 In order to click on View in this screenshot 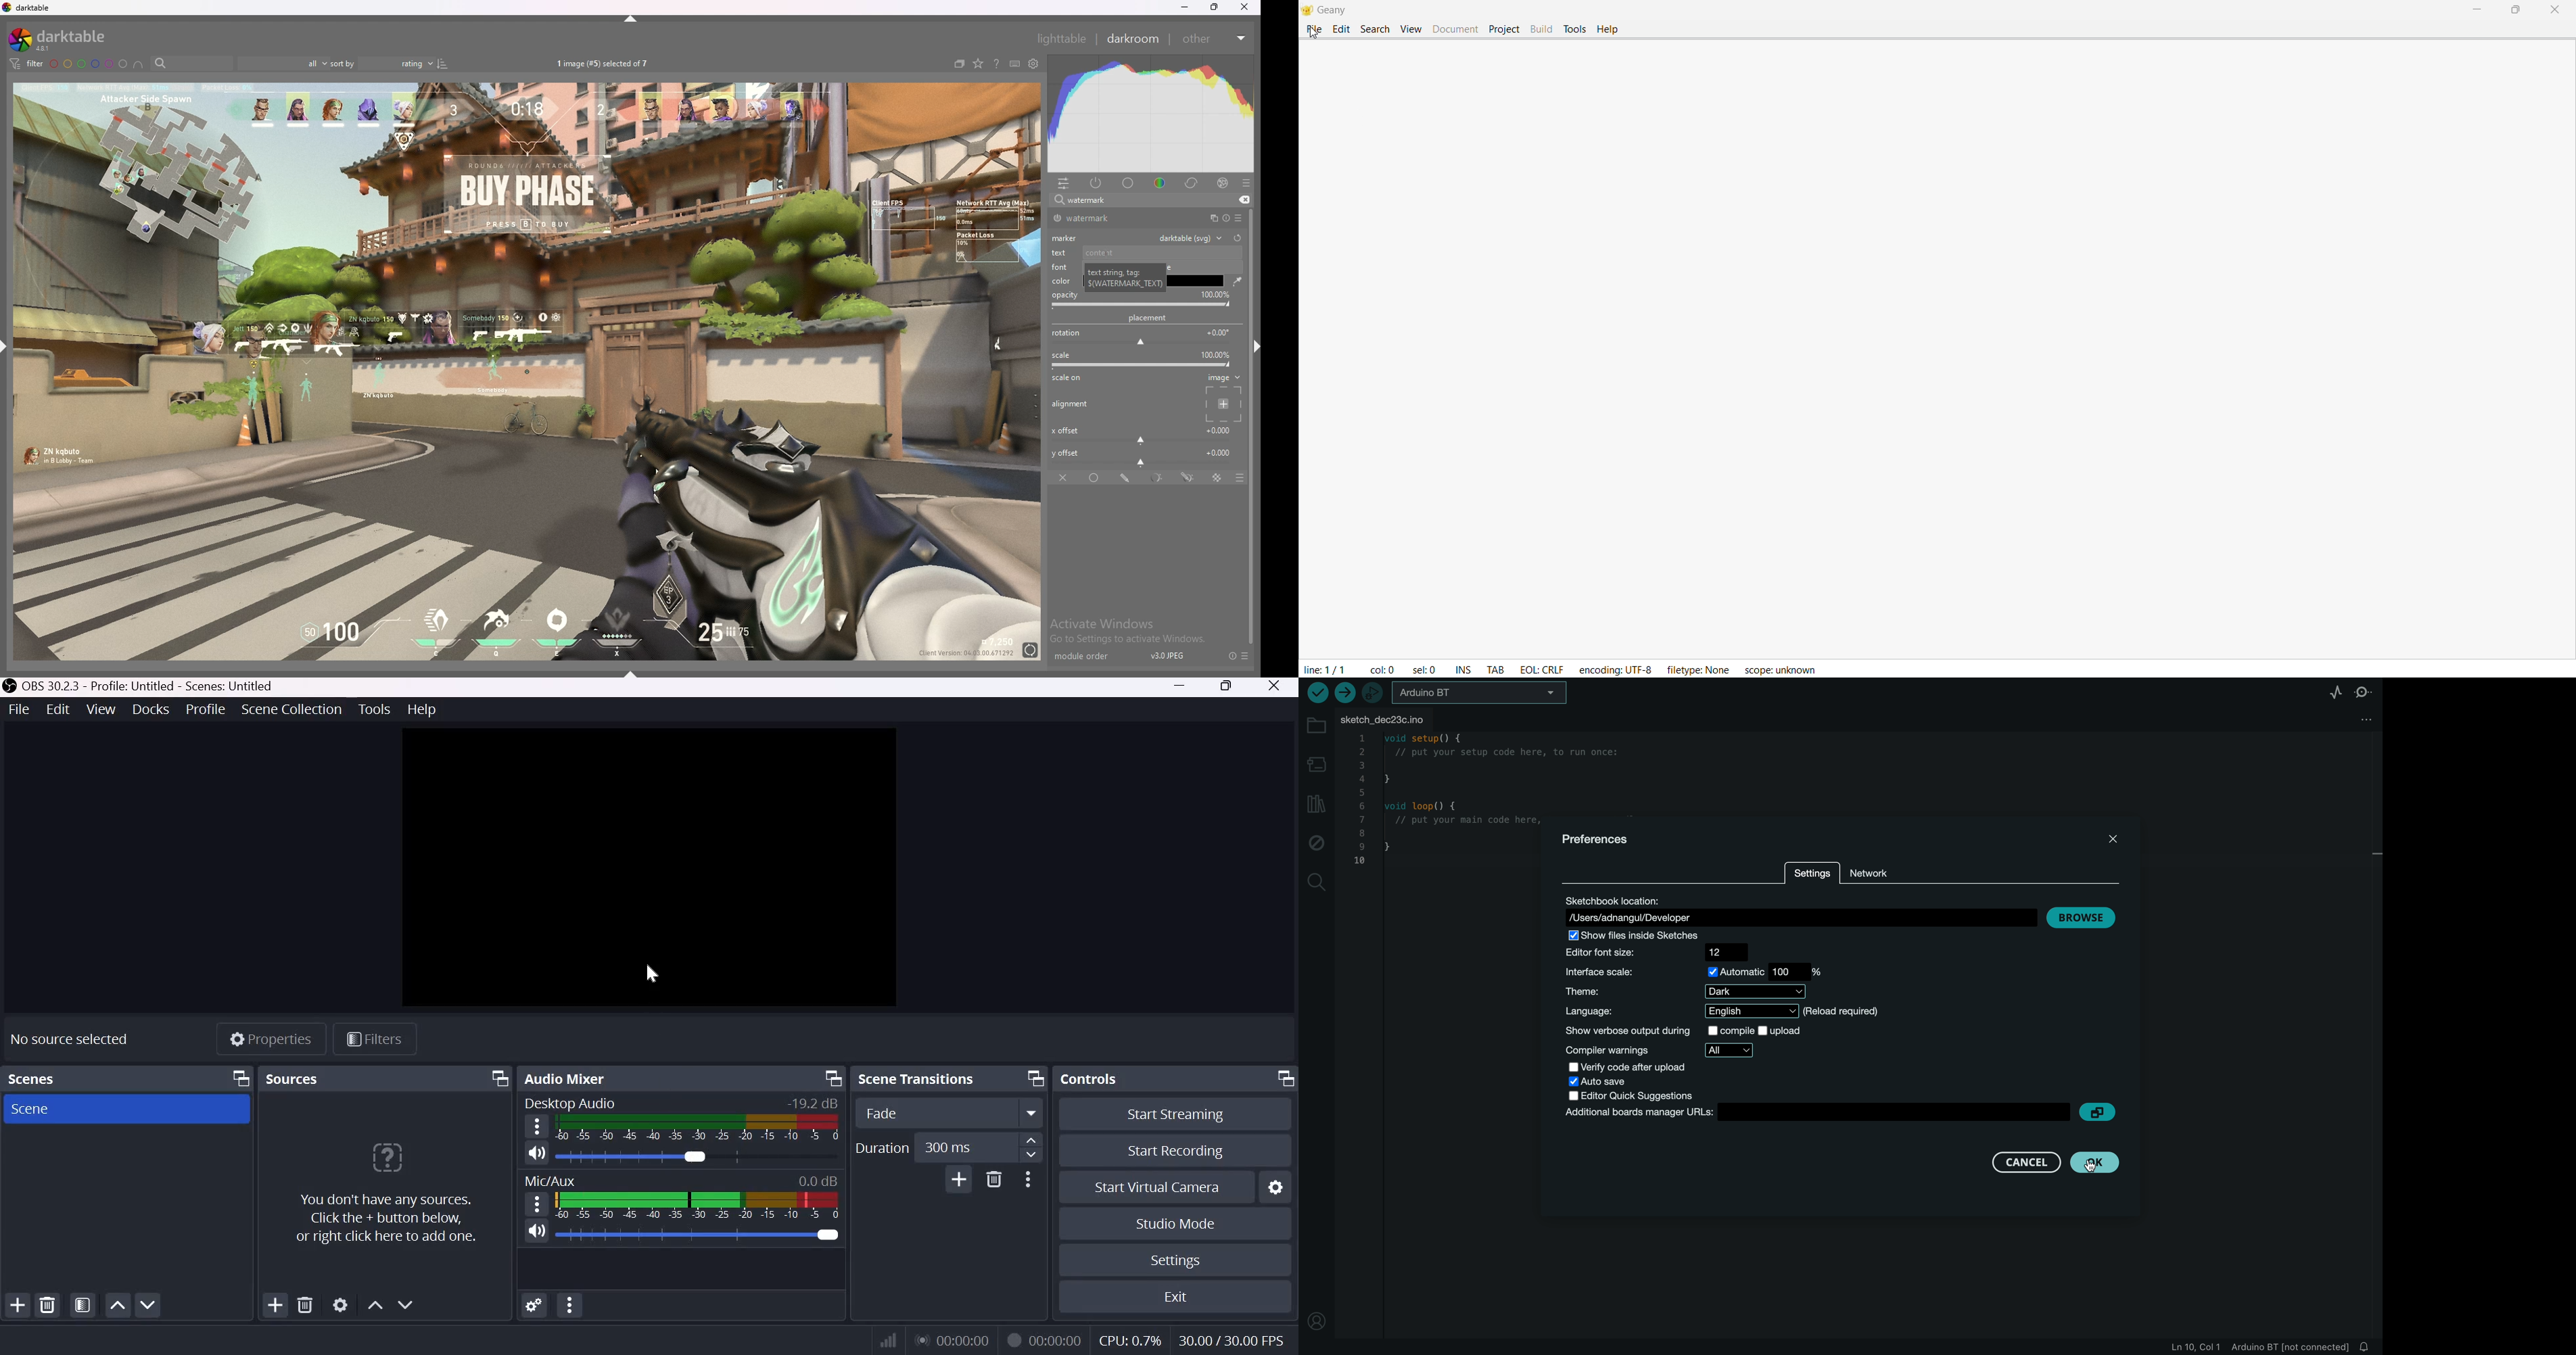, I will do `click(101, 709)`.